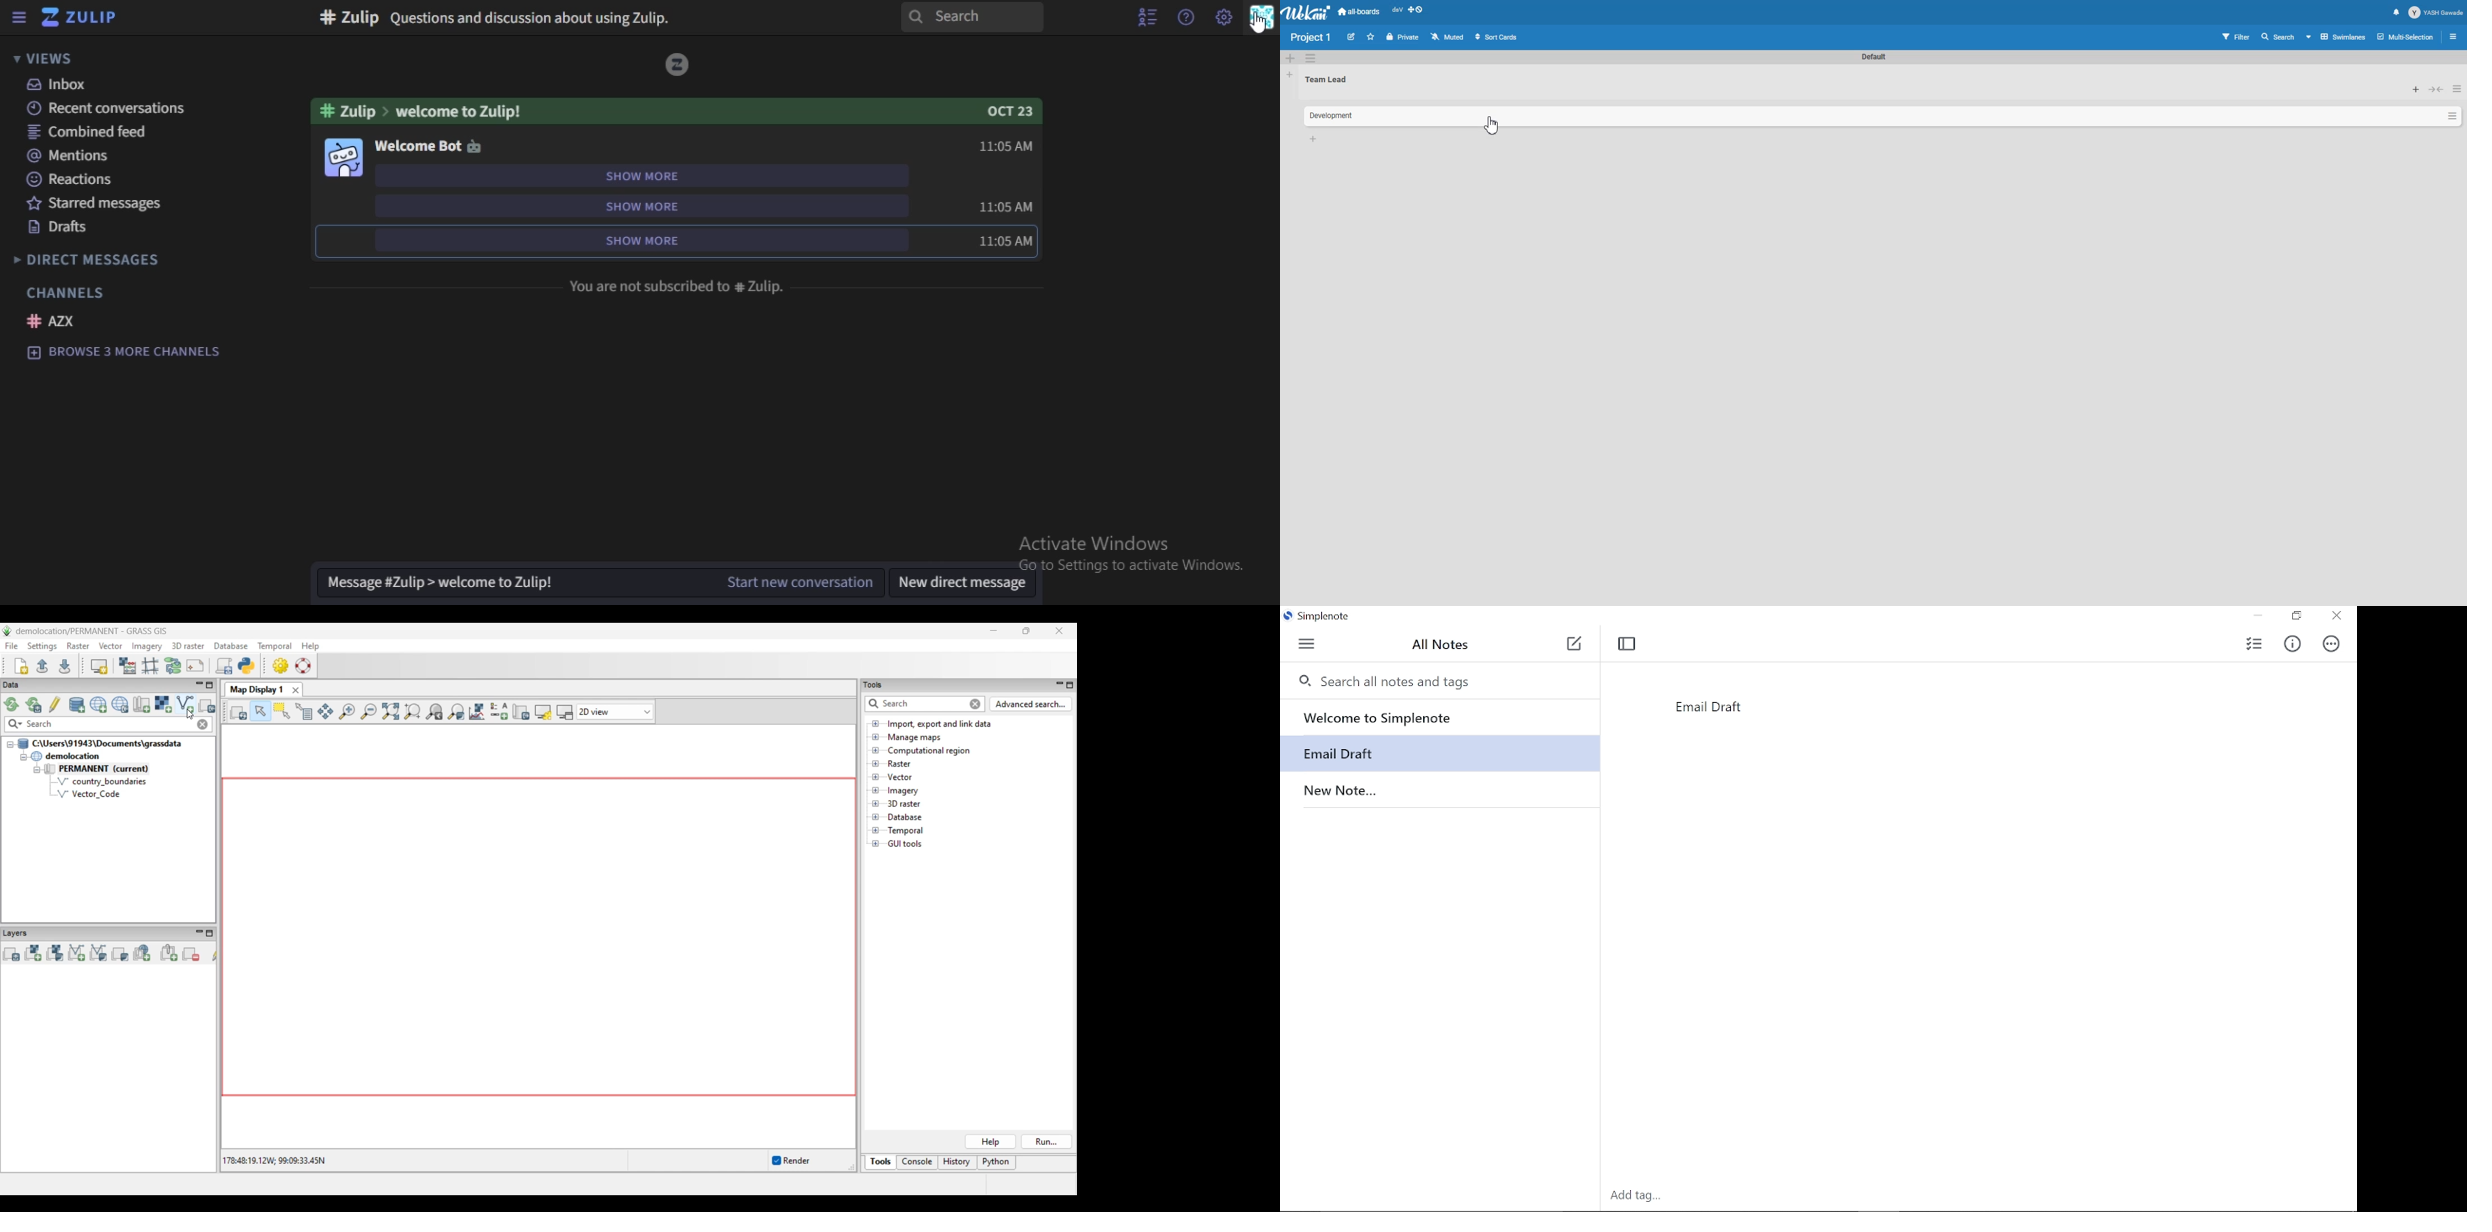 The width and height of the screenshot is (2492, 1232). What do you see at coordinates (64, 227) in the screenshot?
I see `drafts` at bounding box center [64, 227].